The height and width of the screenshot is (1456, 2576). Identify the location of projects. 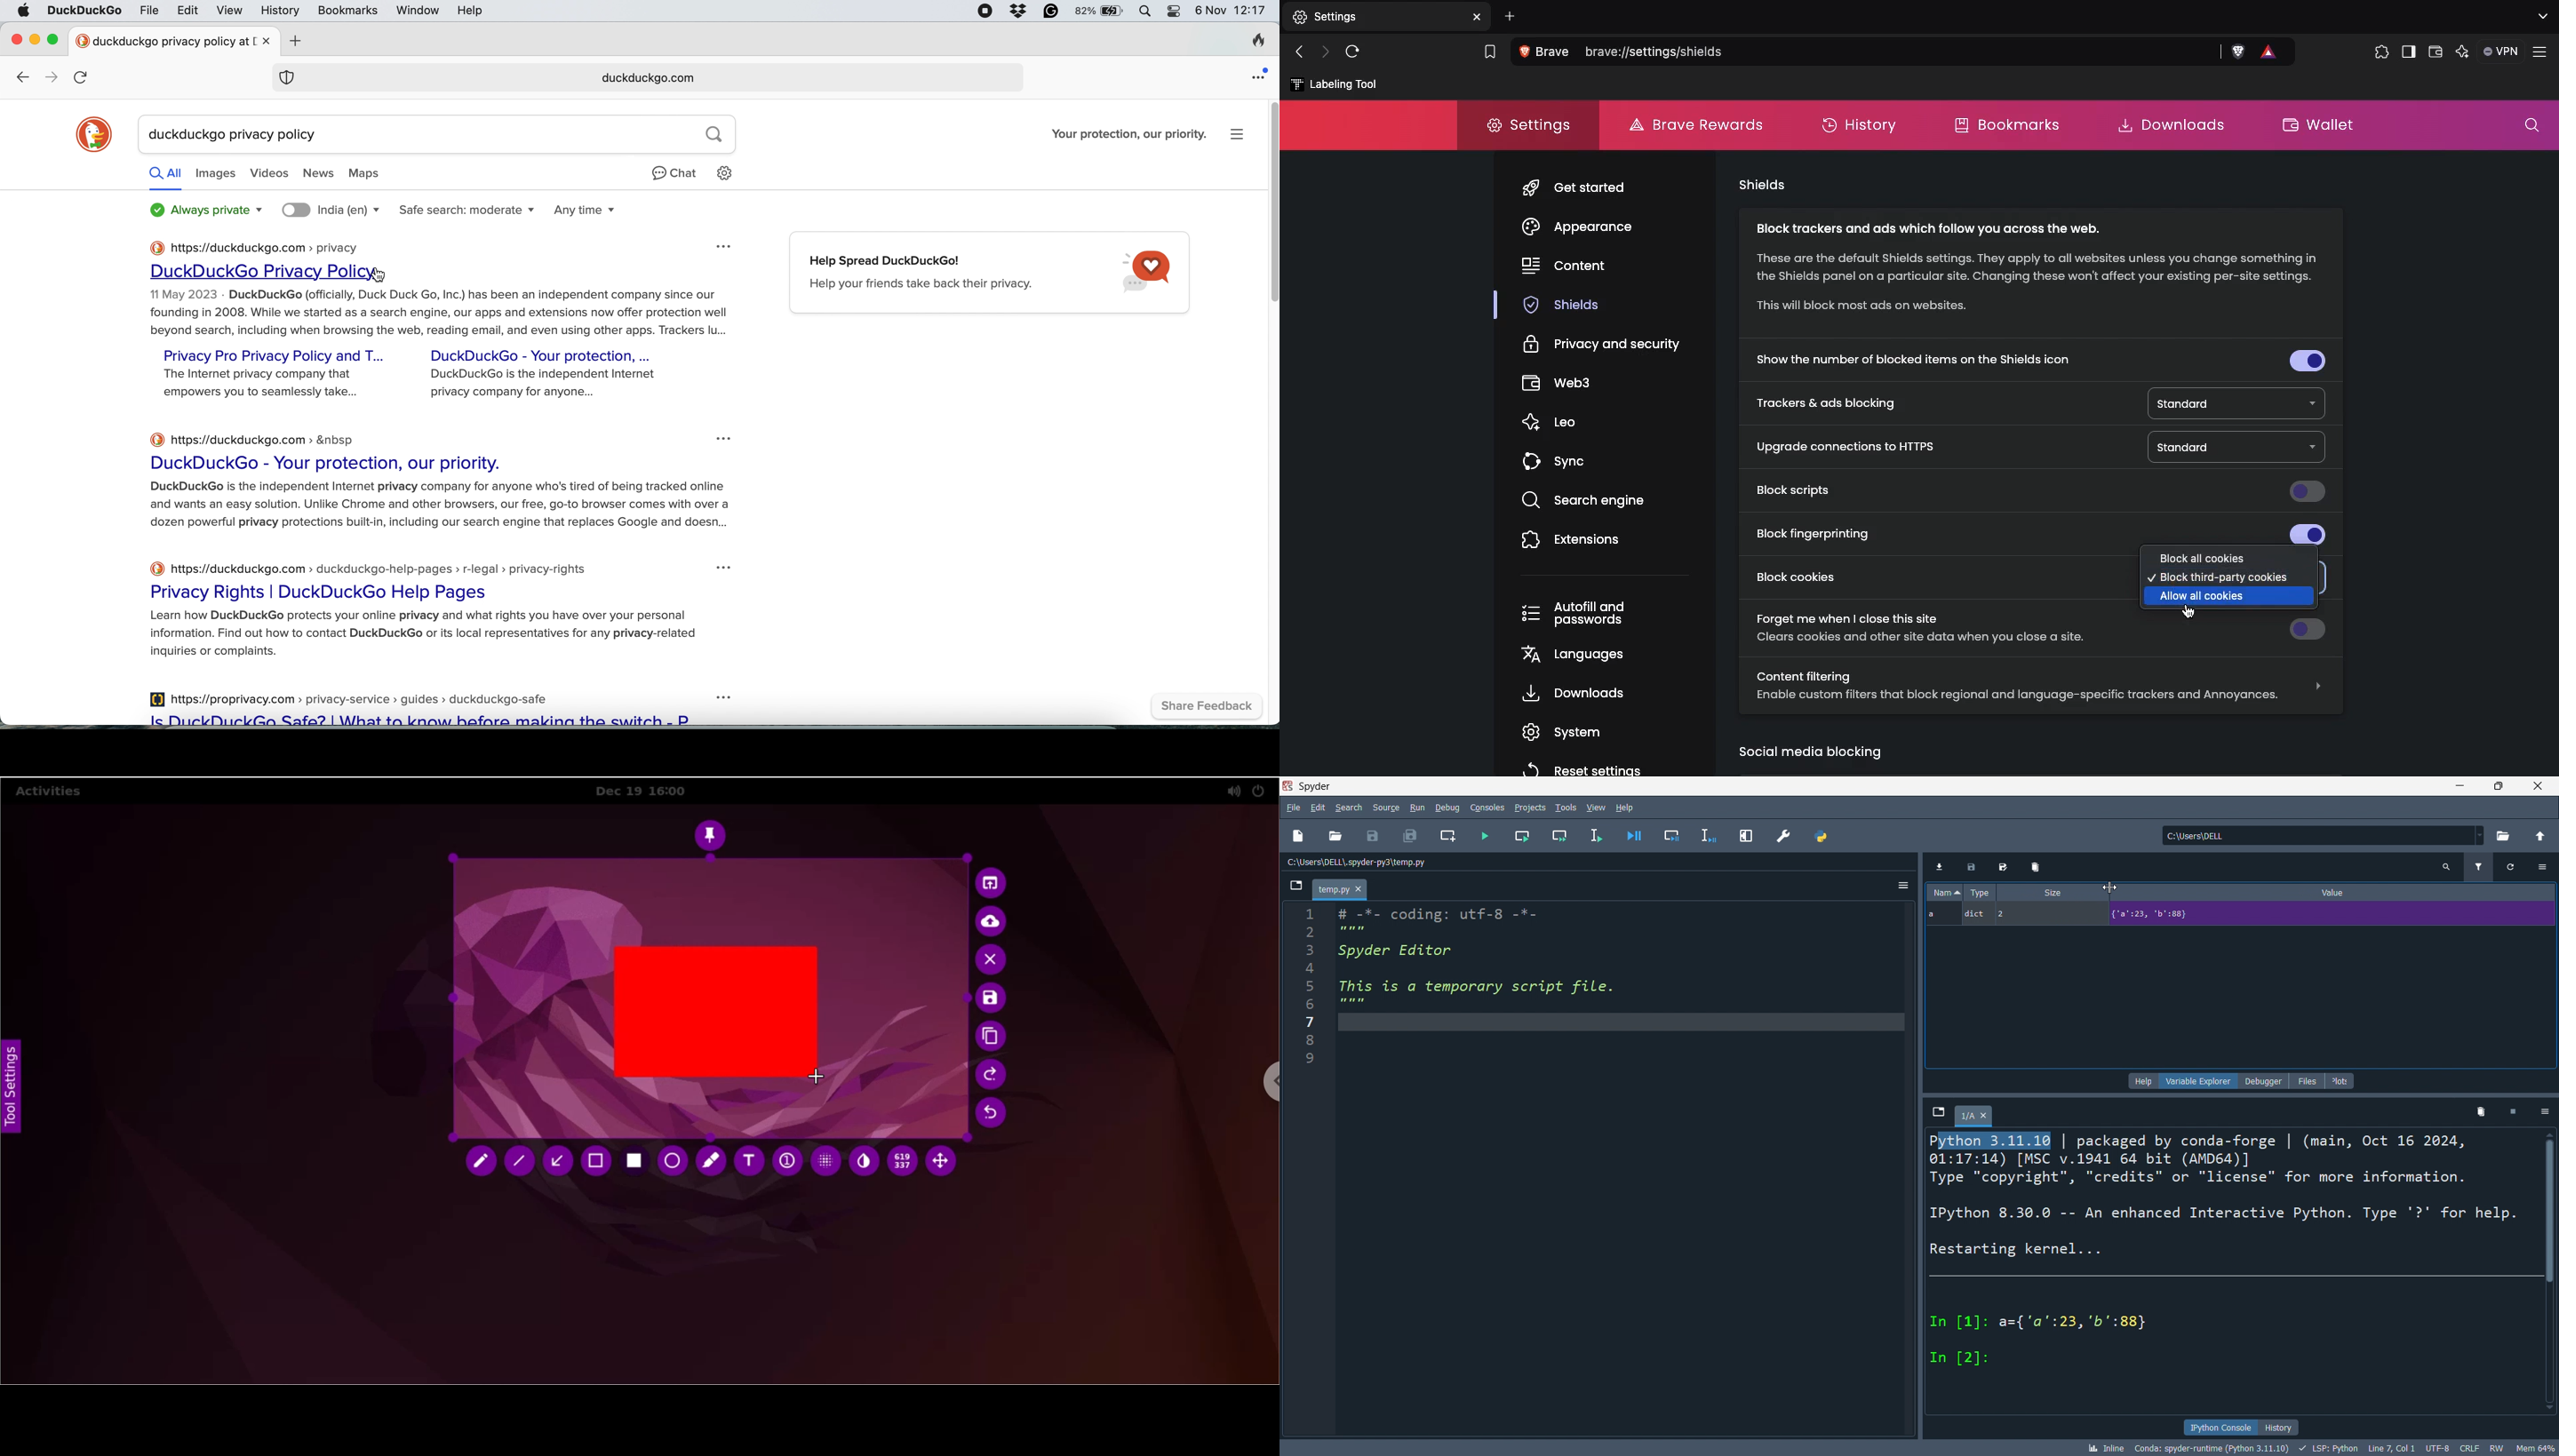
(1526, 806).